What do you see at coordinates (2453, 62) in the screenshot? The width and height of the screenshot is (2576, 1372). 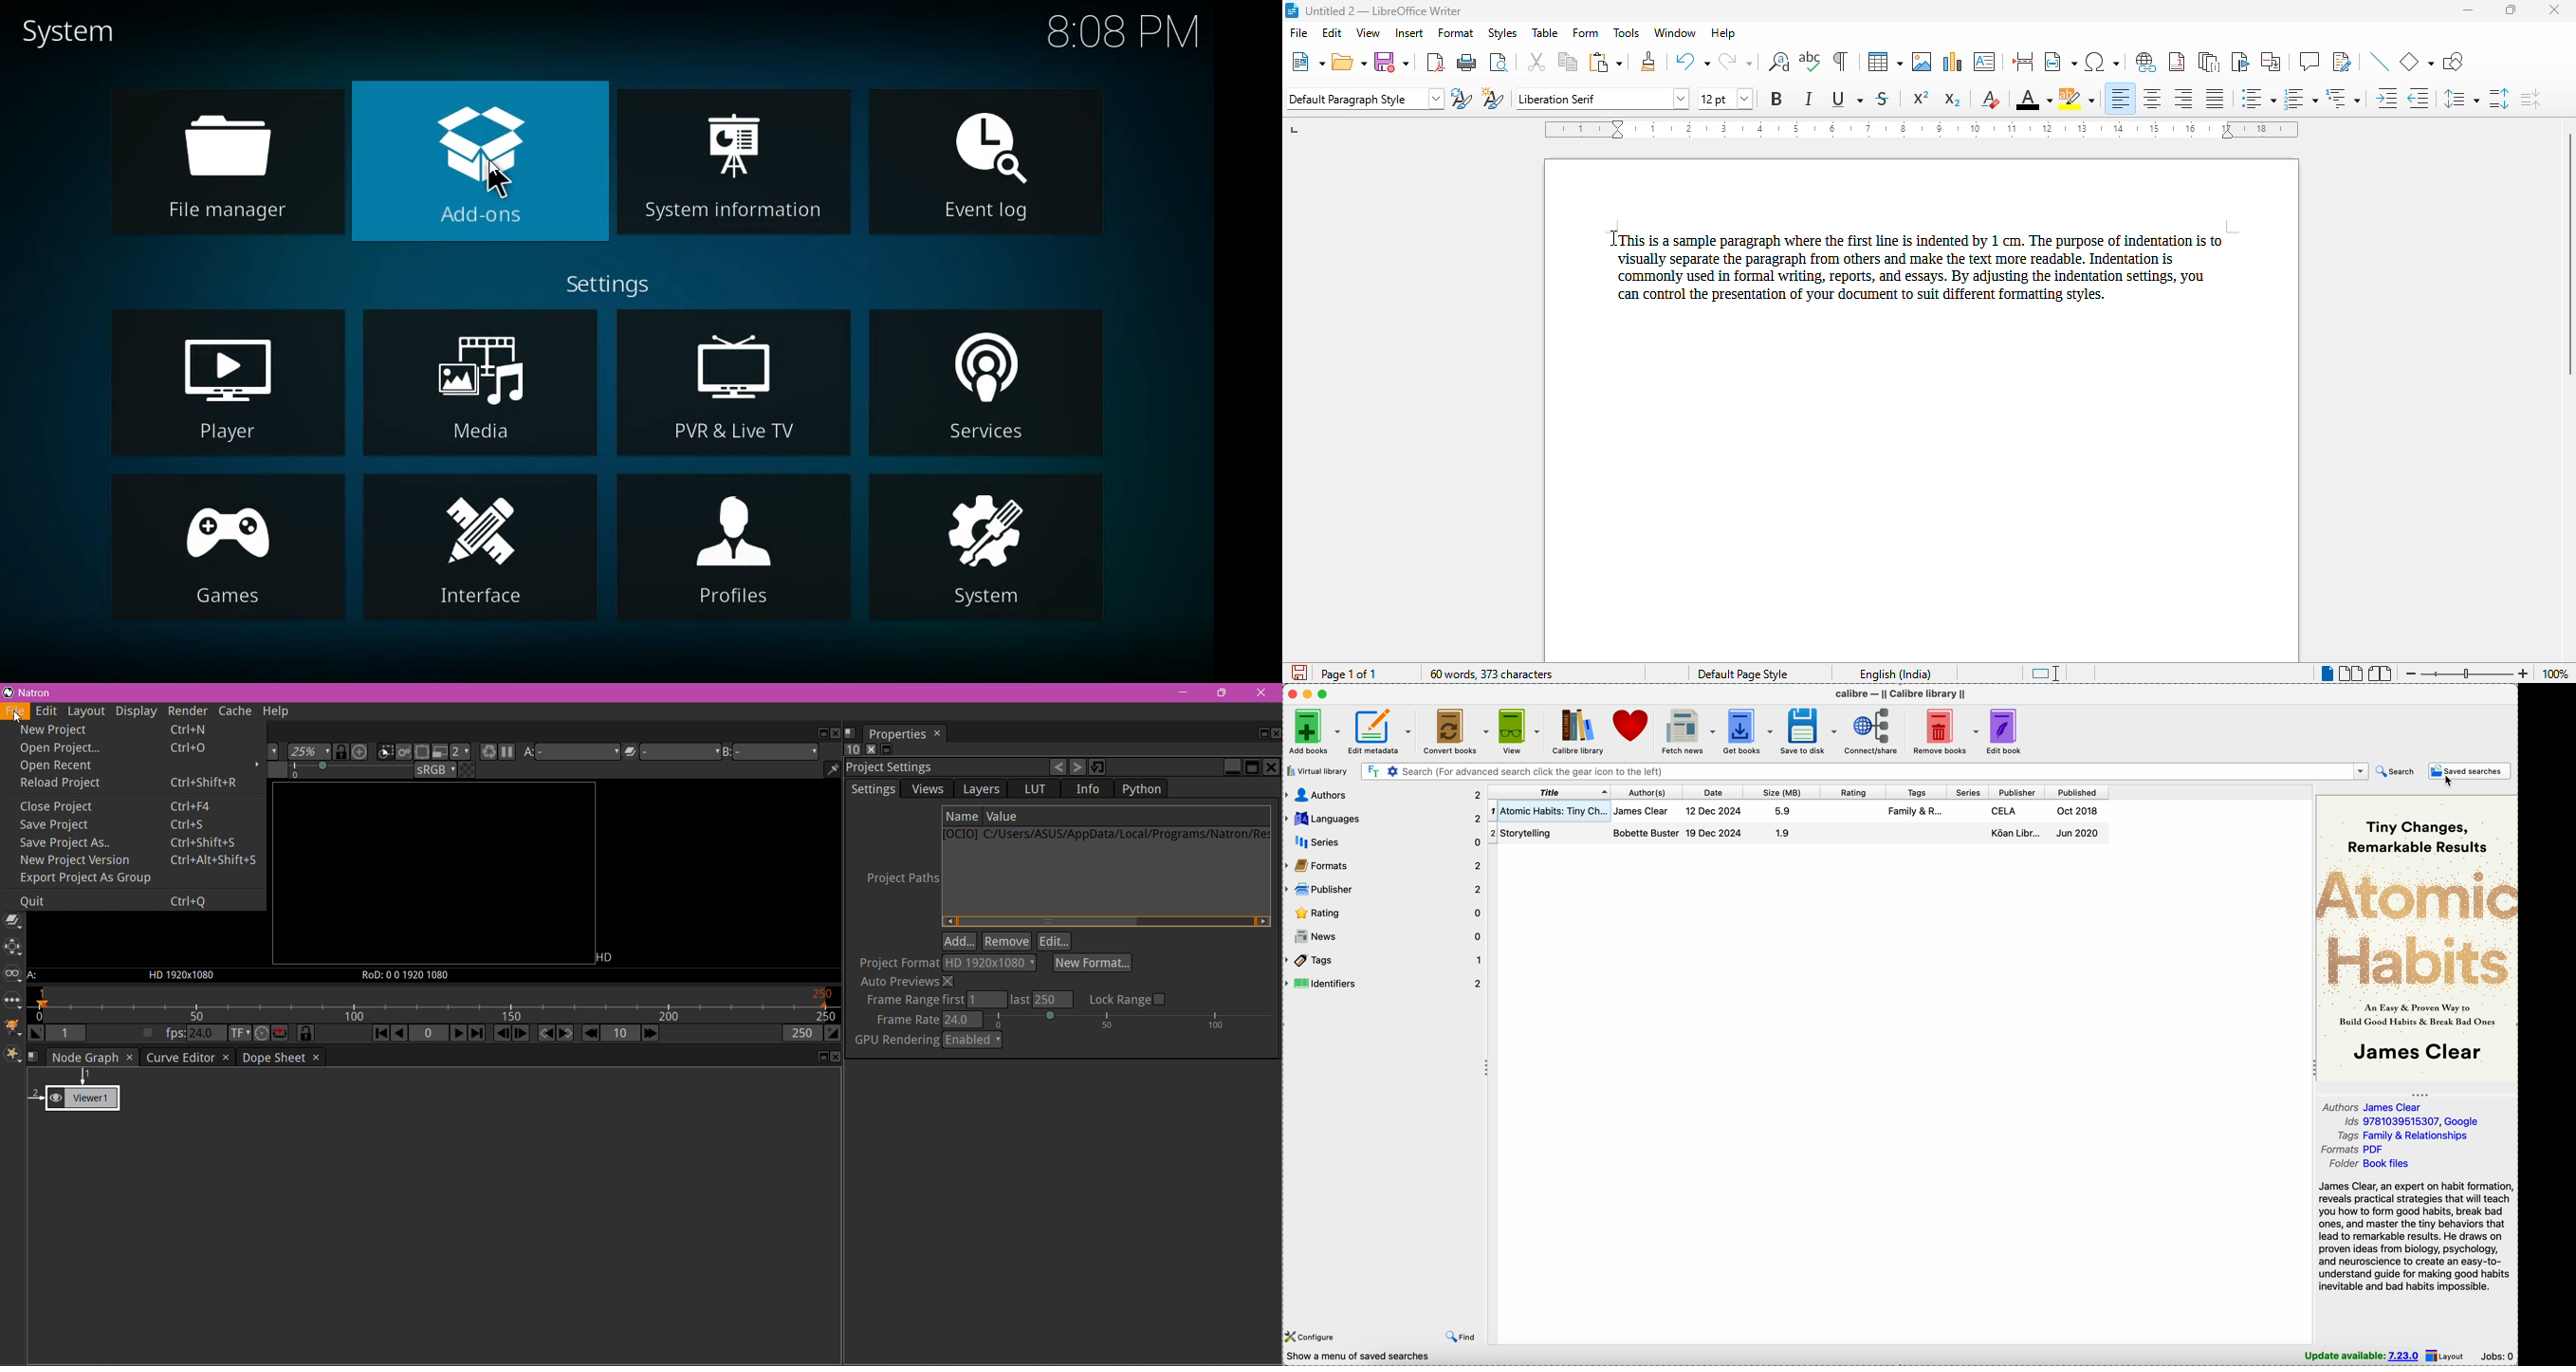 I see `show draw functions` at bounding box center [2453, 62].